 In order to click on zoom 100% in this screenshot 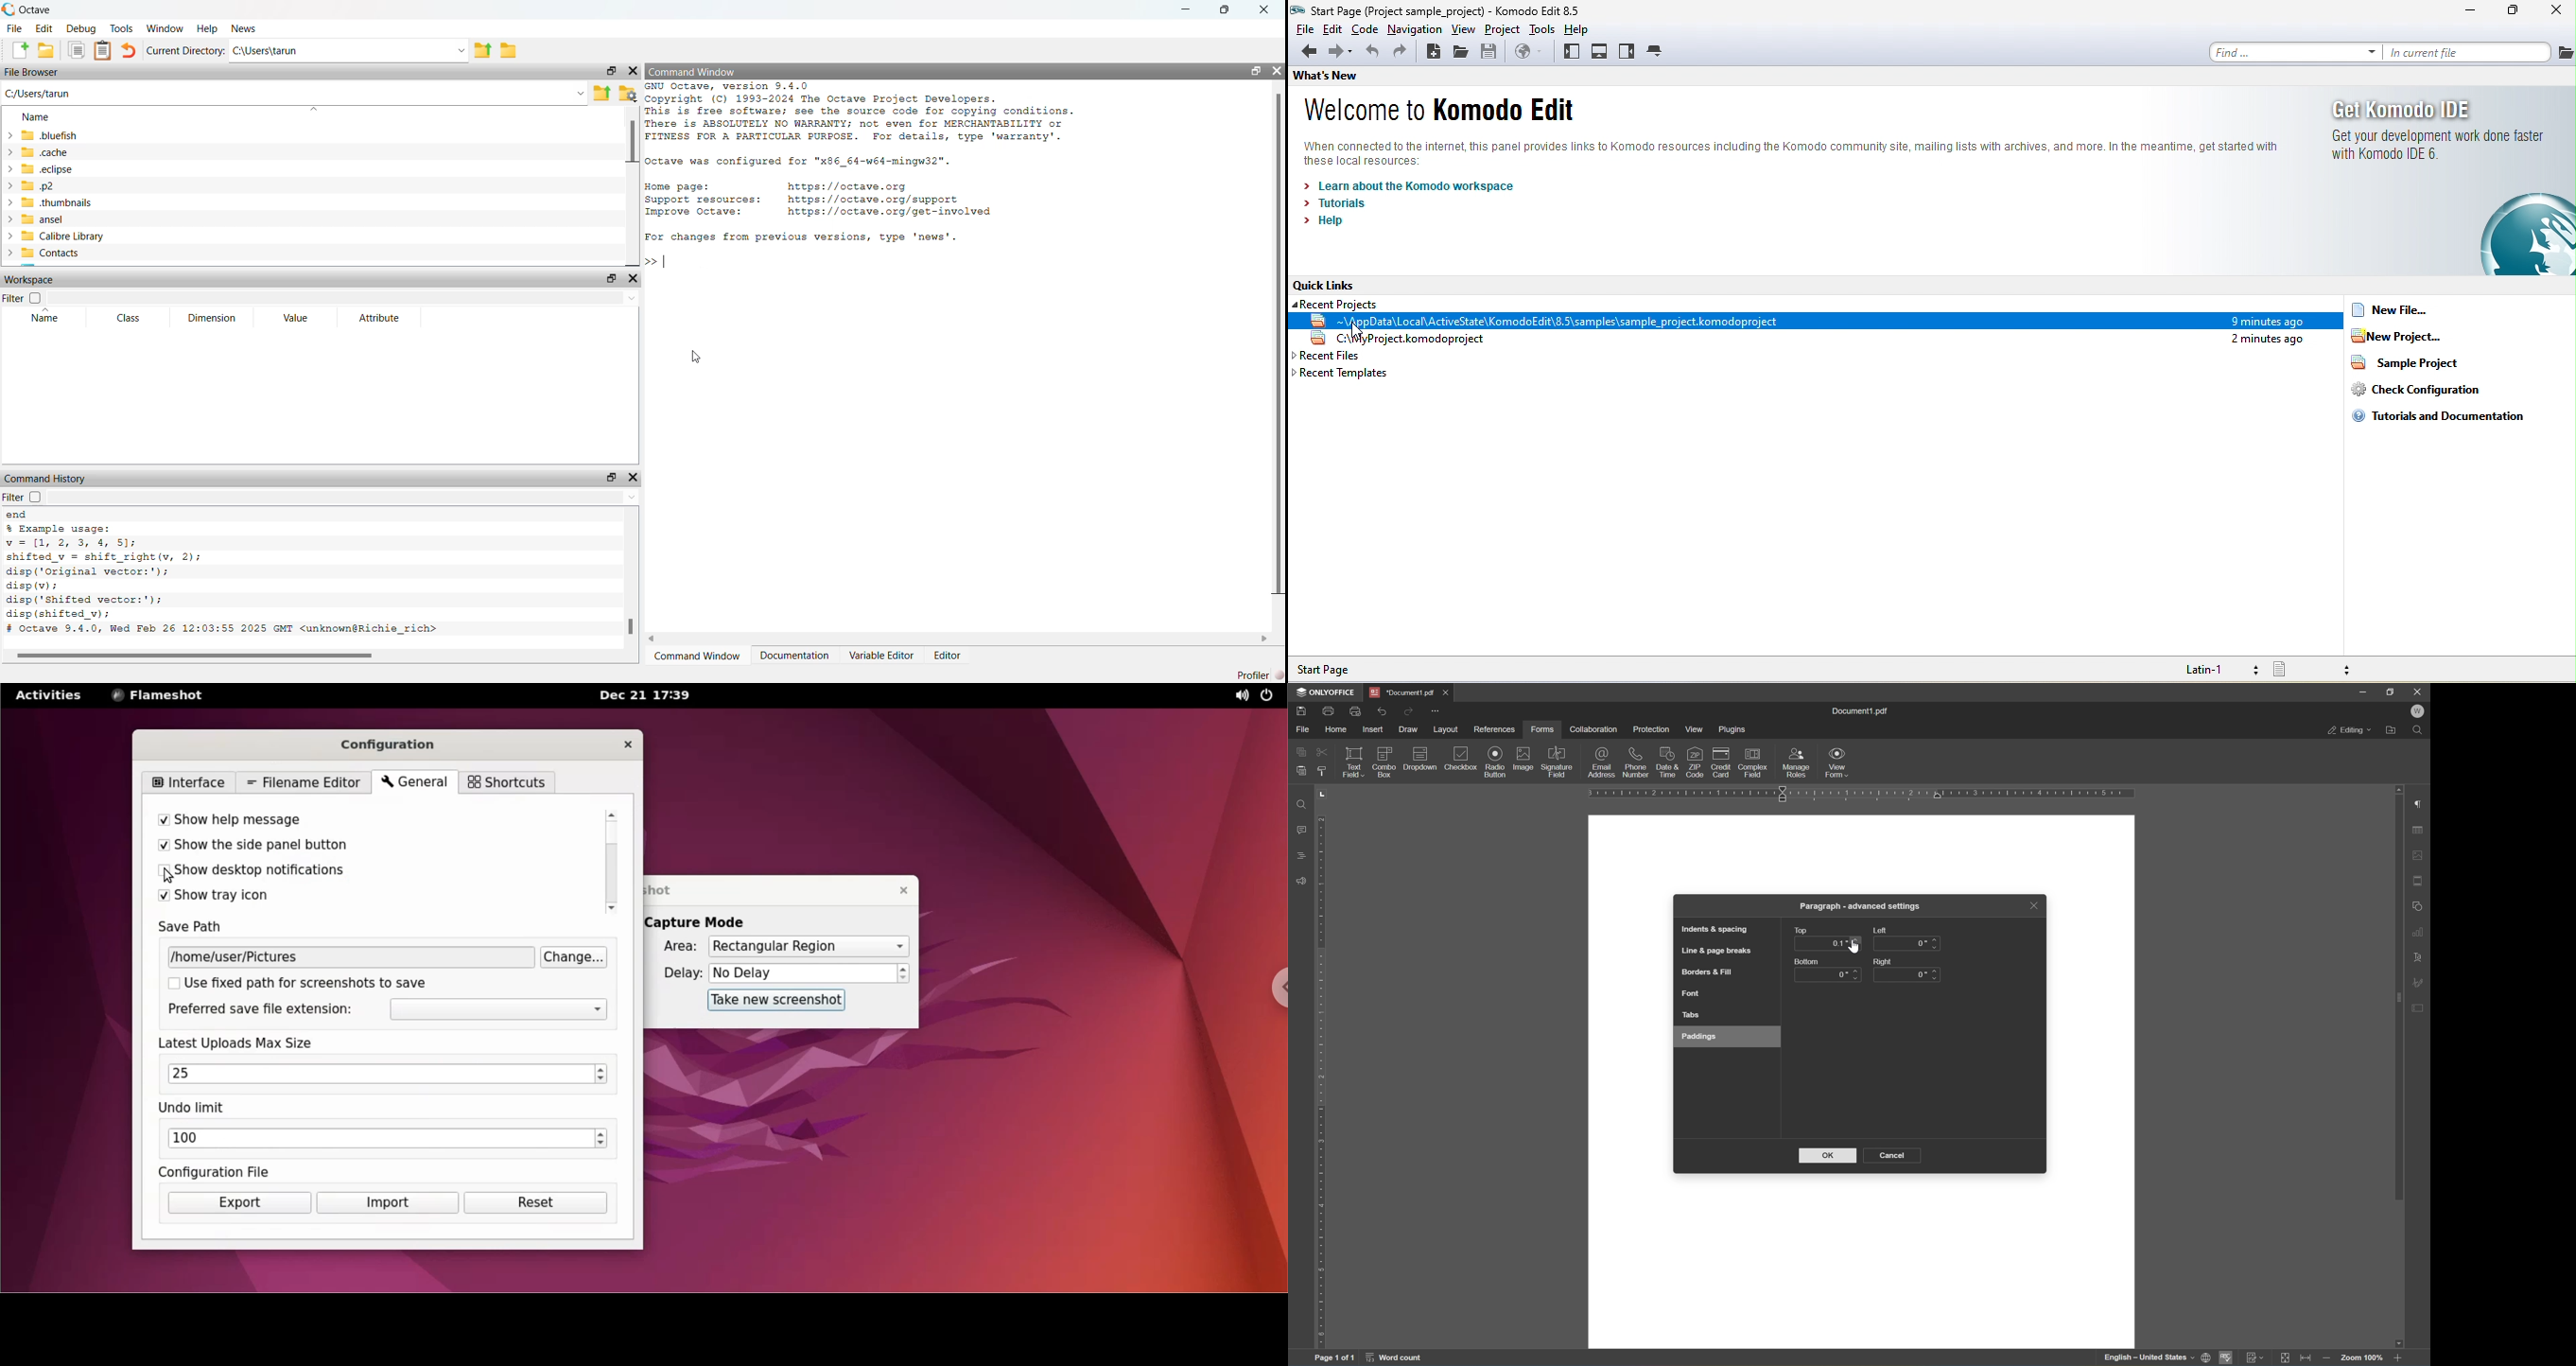, I will do `click(2362, 1360)`.